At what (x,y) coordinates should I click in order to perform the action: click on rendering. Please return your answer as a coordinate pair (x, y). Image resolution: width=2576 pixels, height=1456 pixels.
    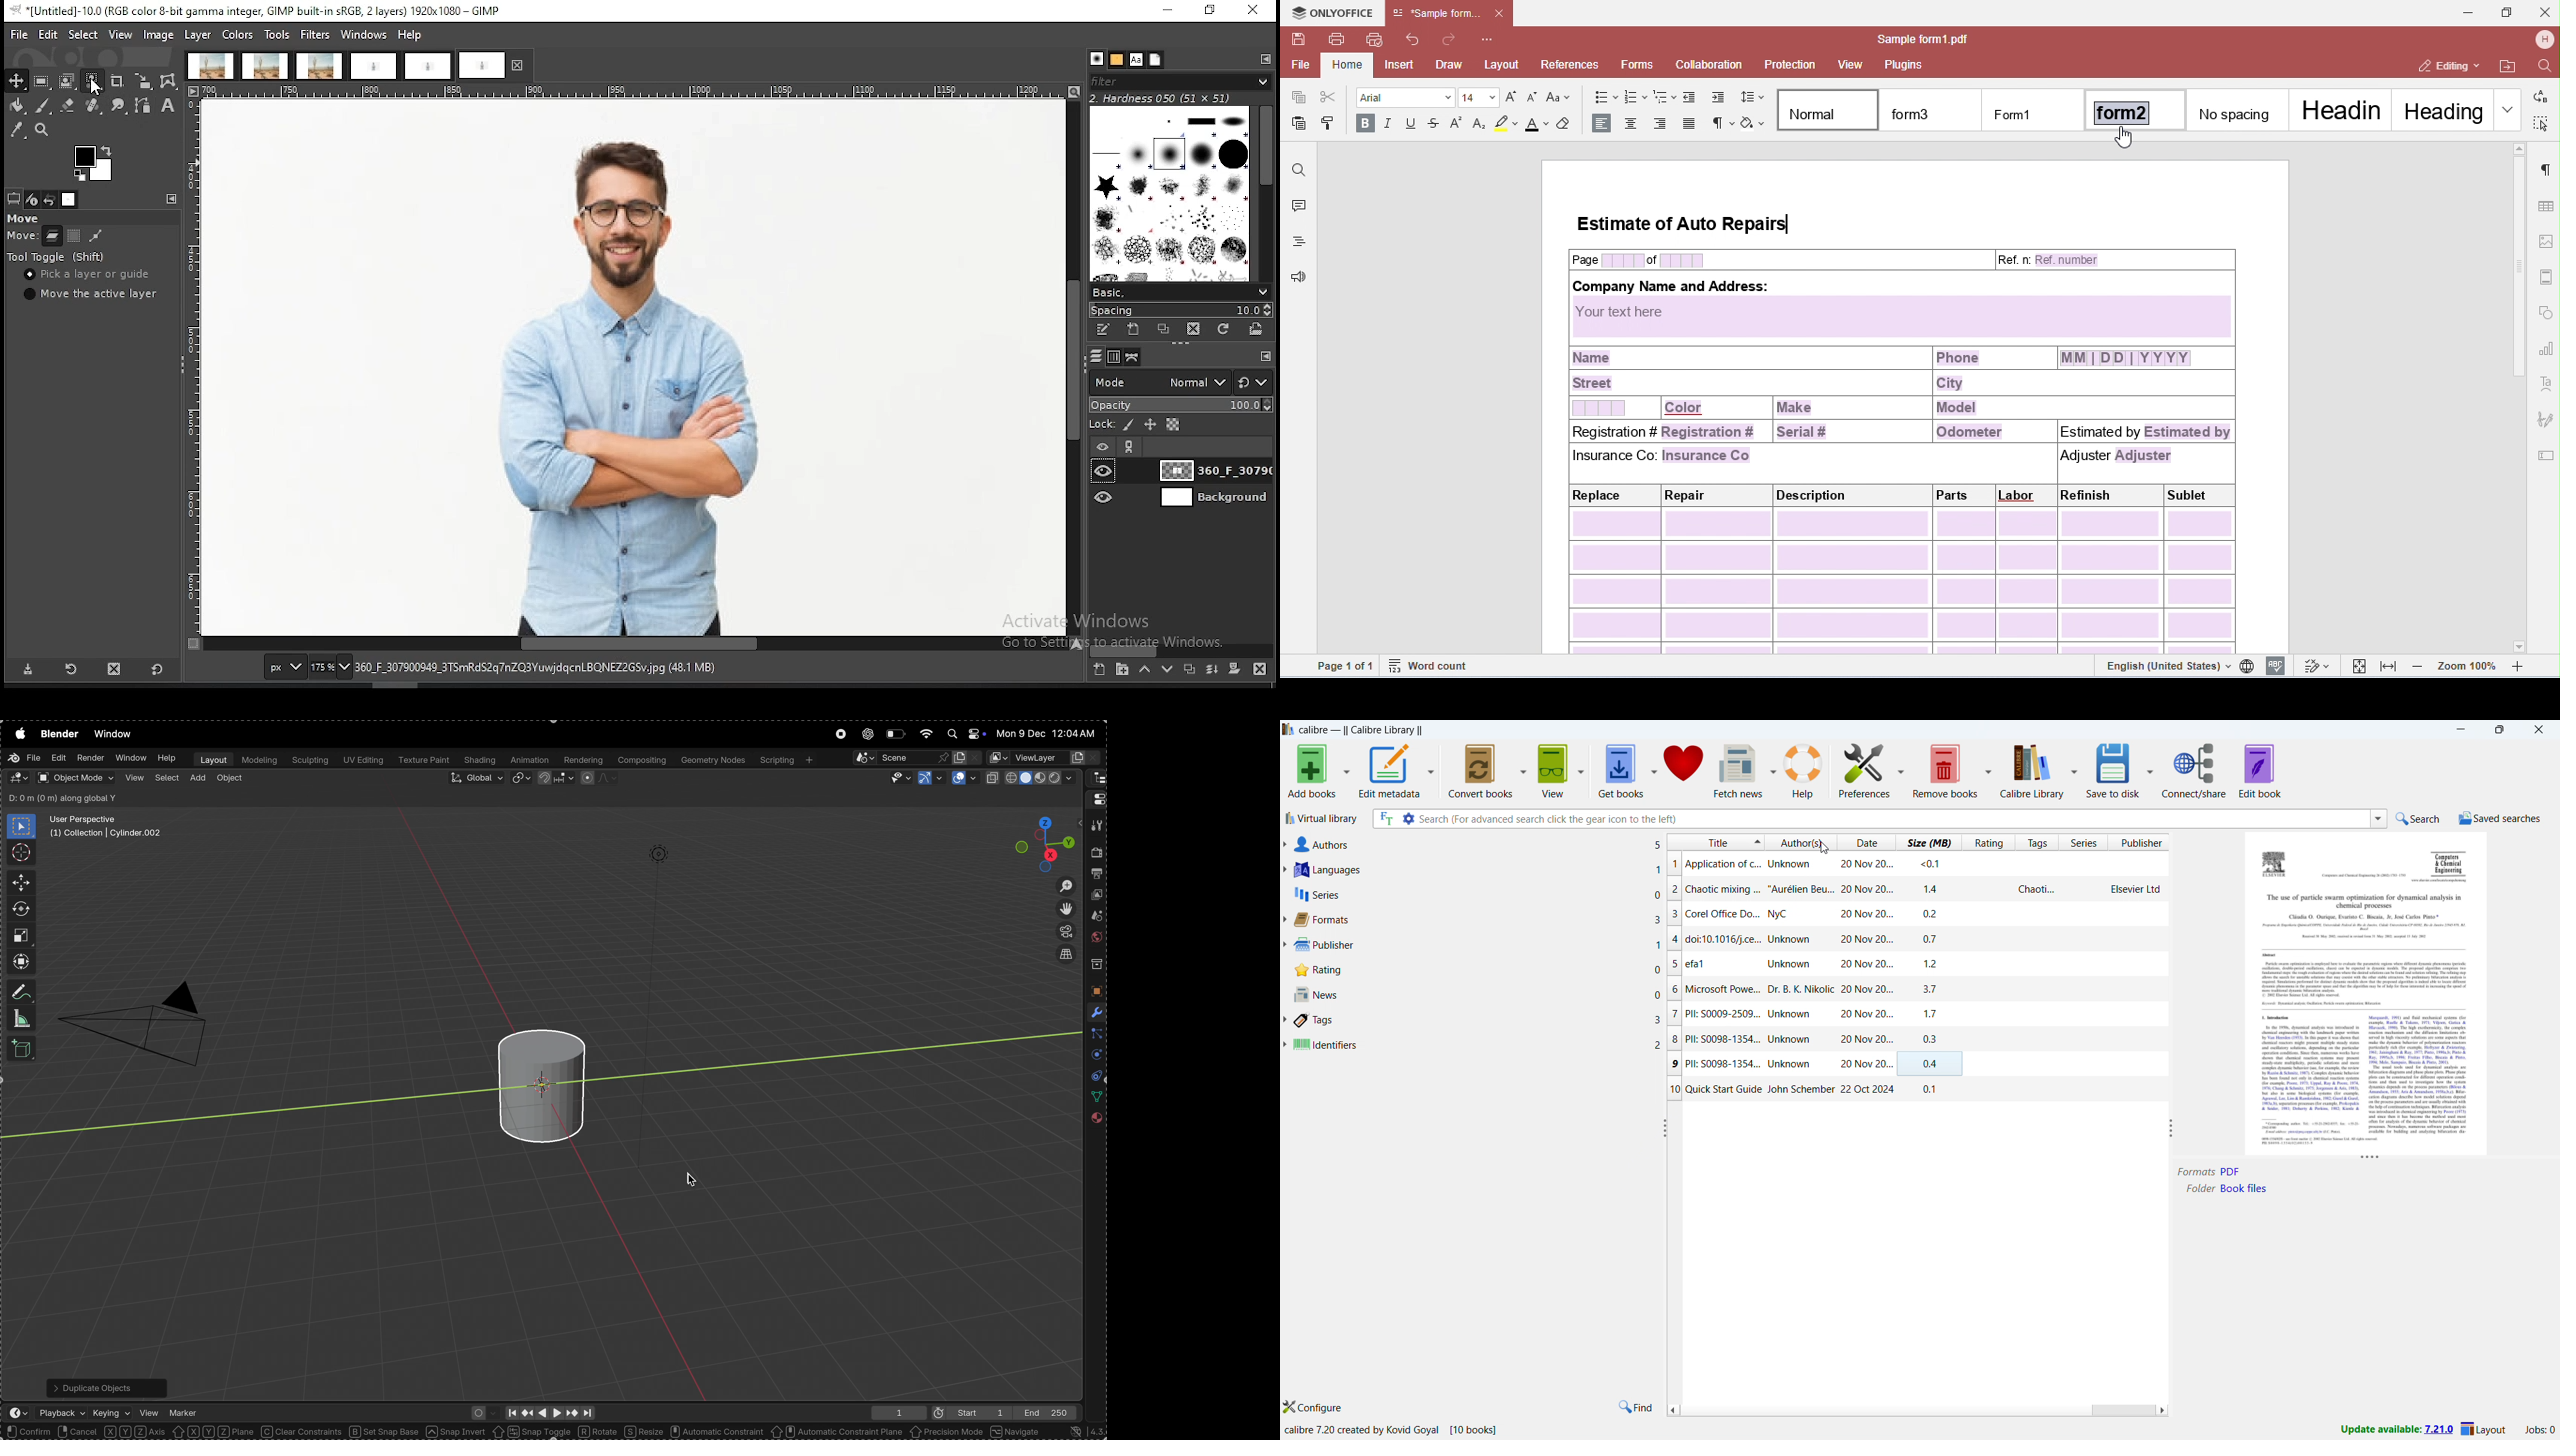
    Looking at the image, I should click on (582, 760).